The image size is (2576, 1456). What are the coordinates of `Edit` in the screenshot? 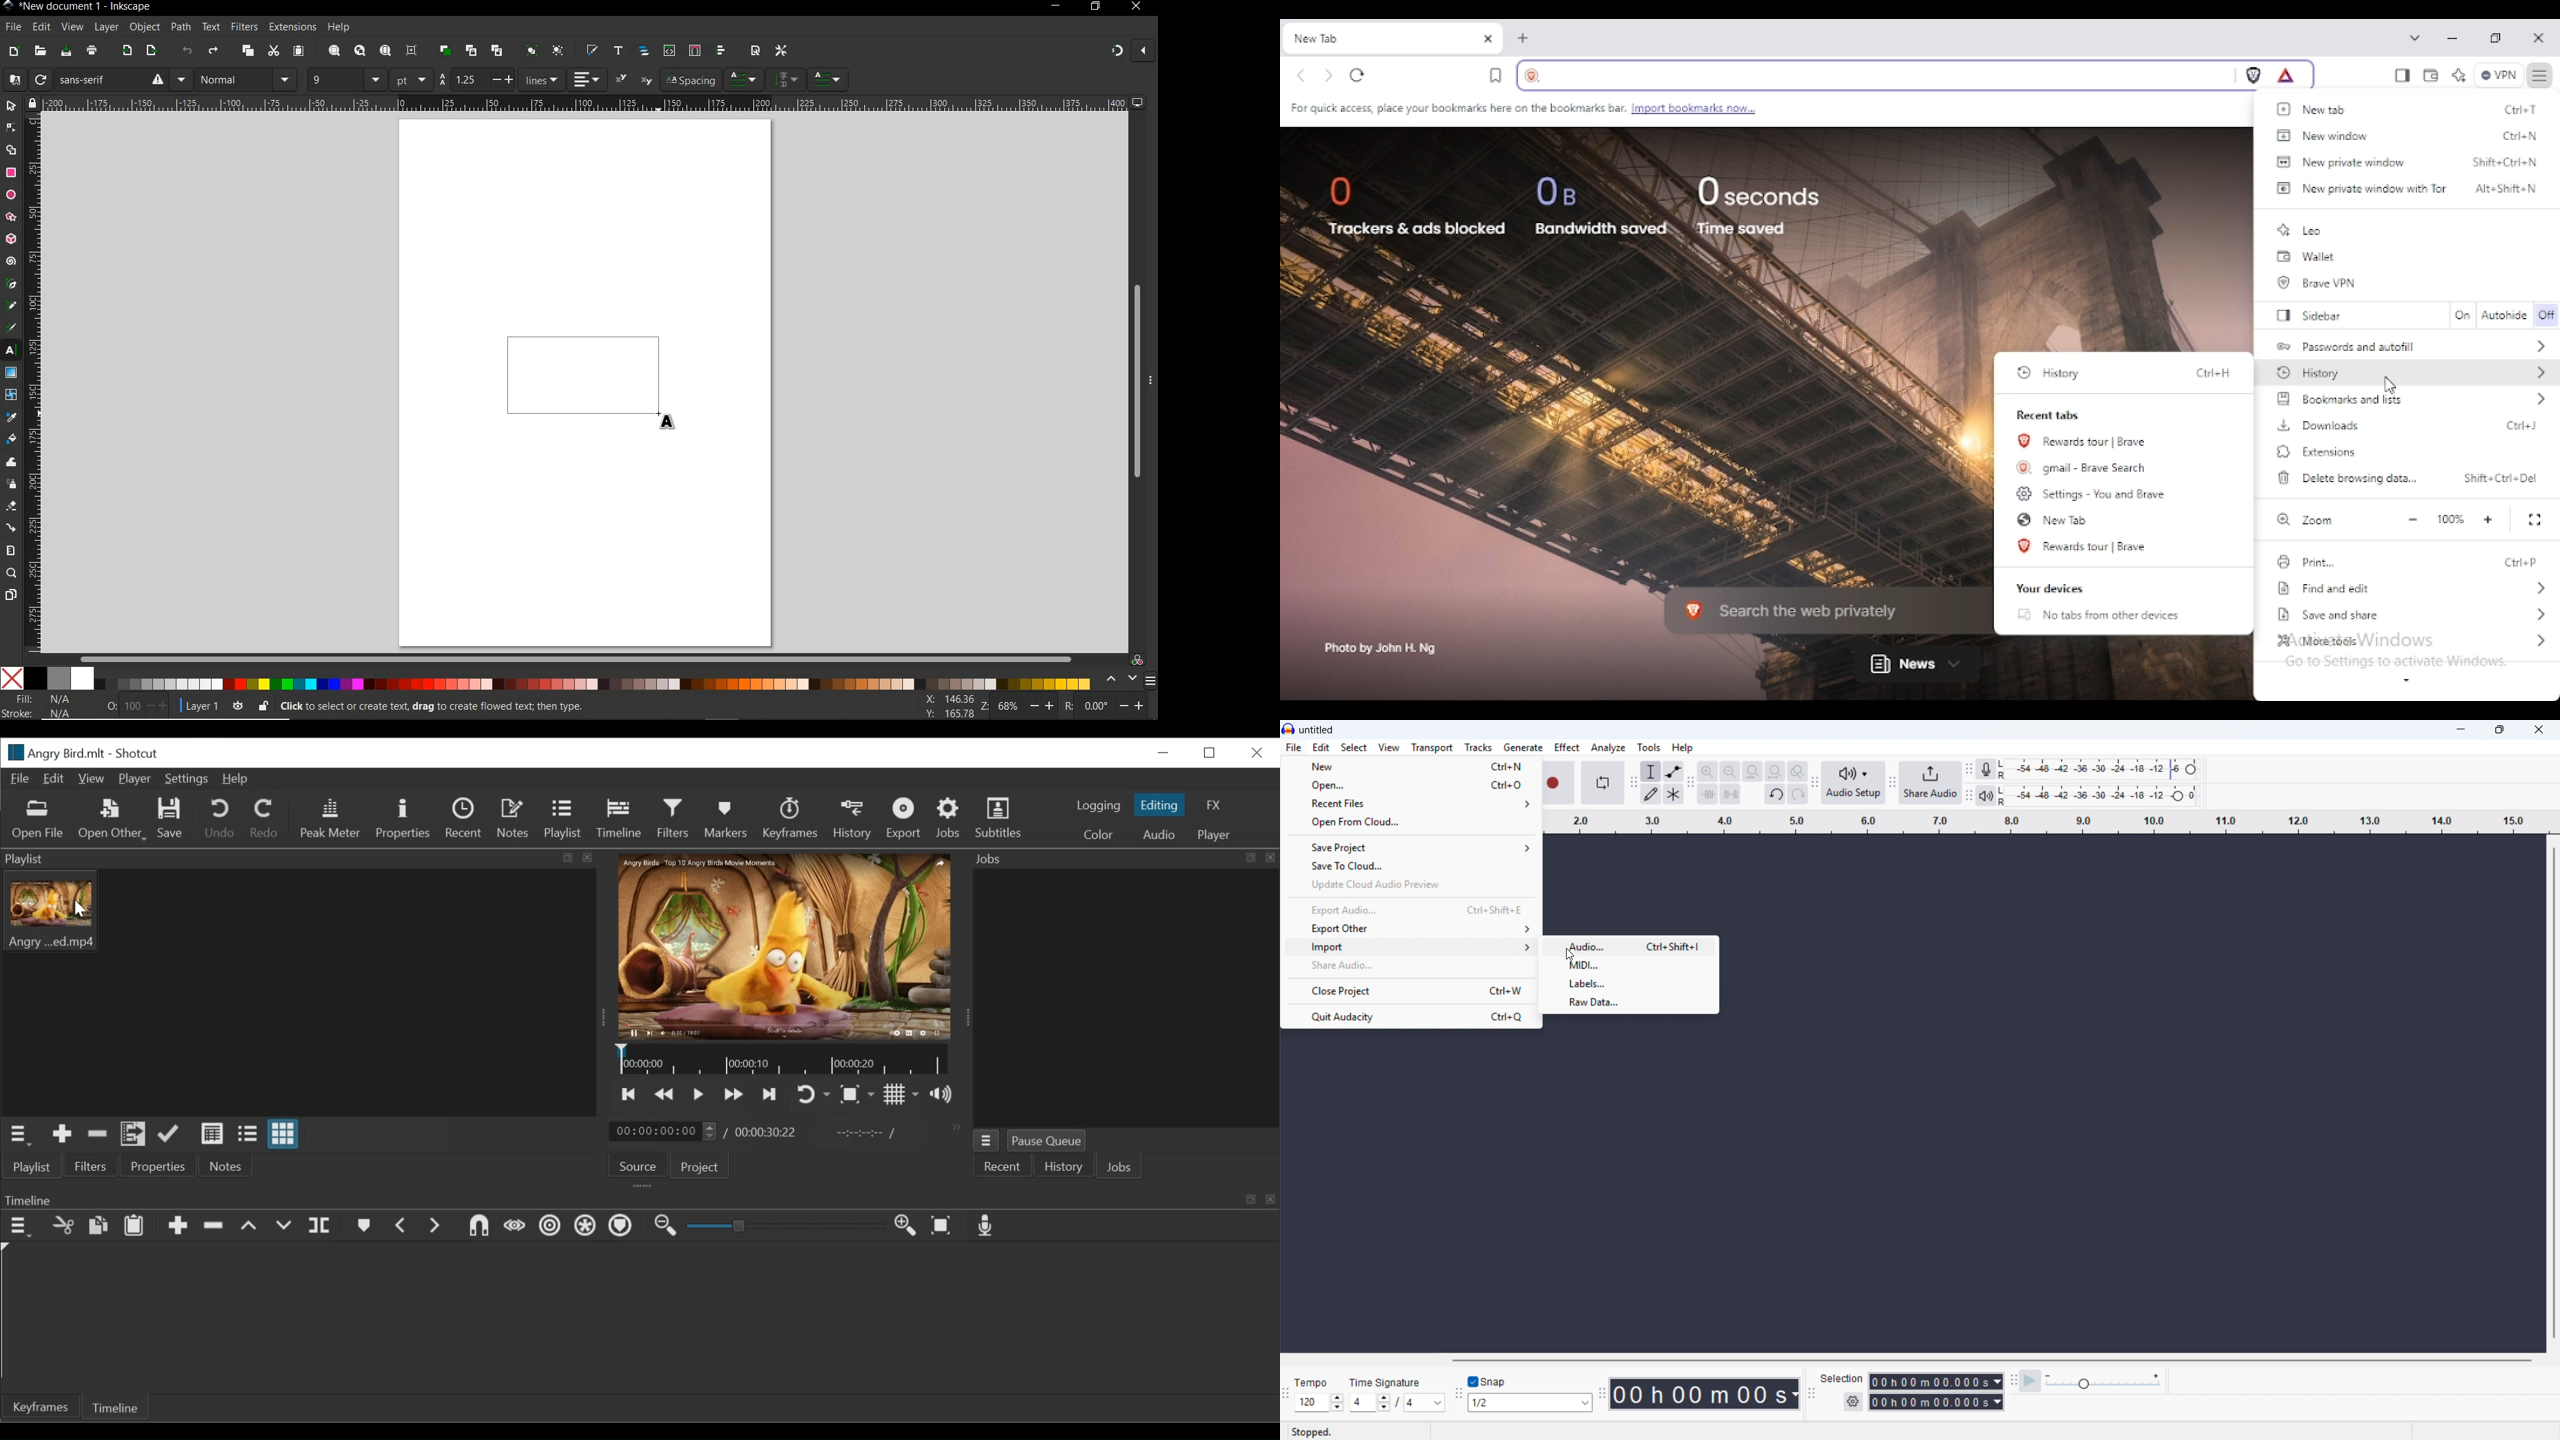 It's located at (54, 779).